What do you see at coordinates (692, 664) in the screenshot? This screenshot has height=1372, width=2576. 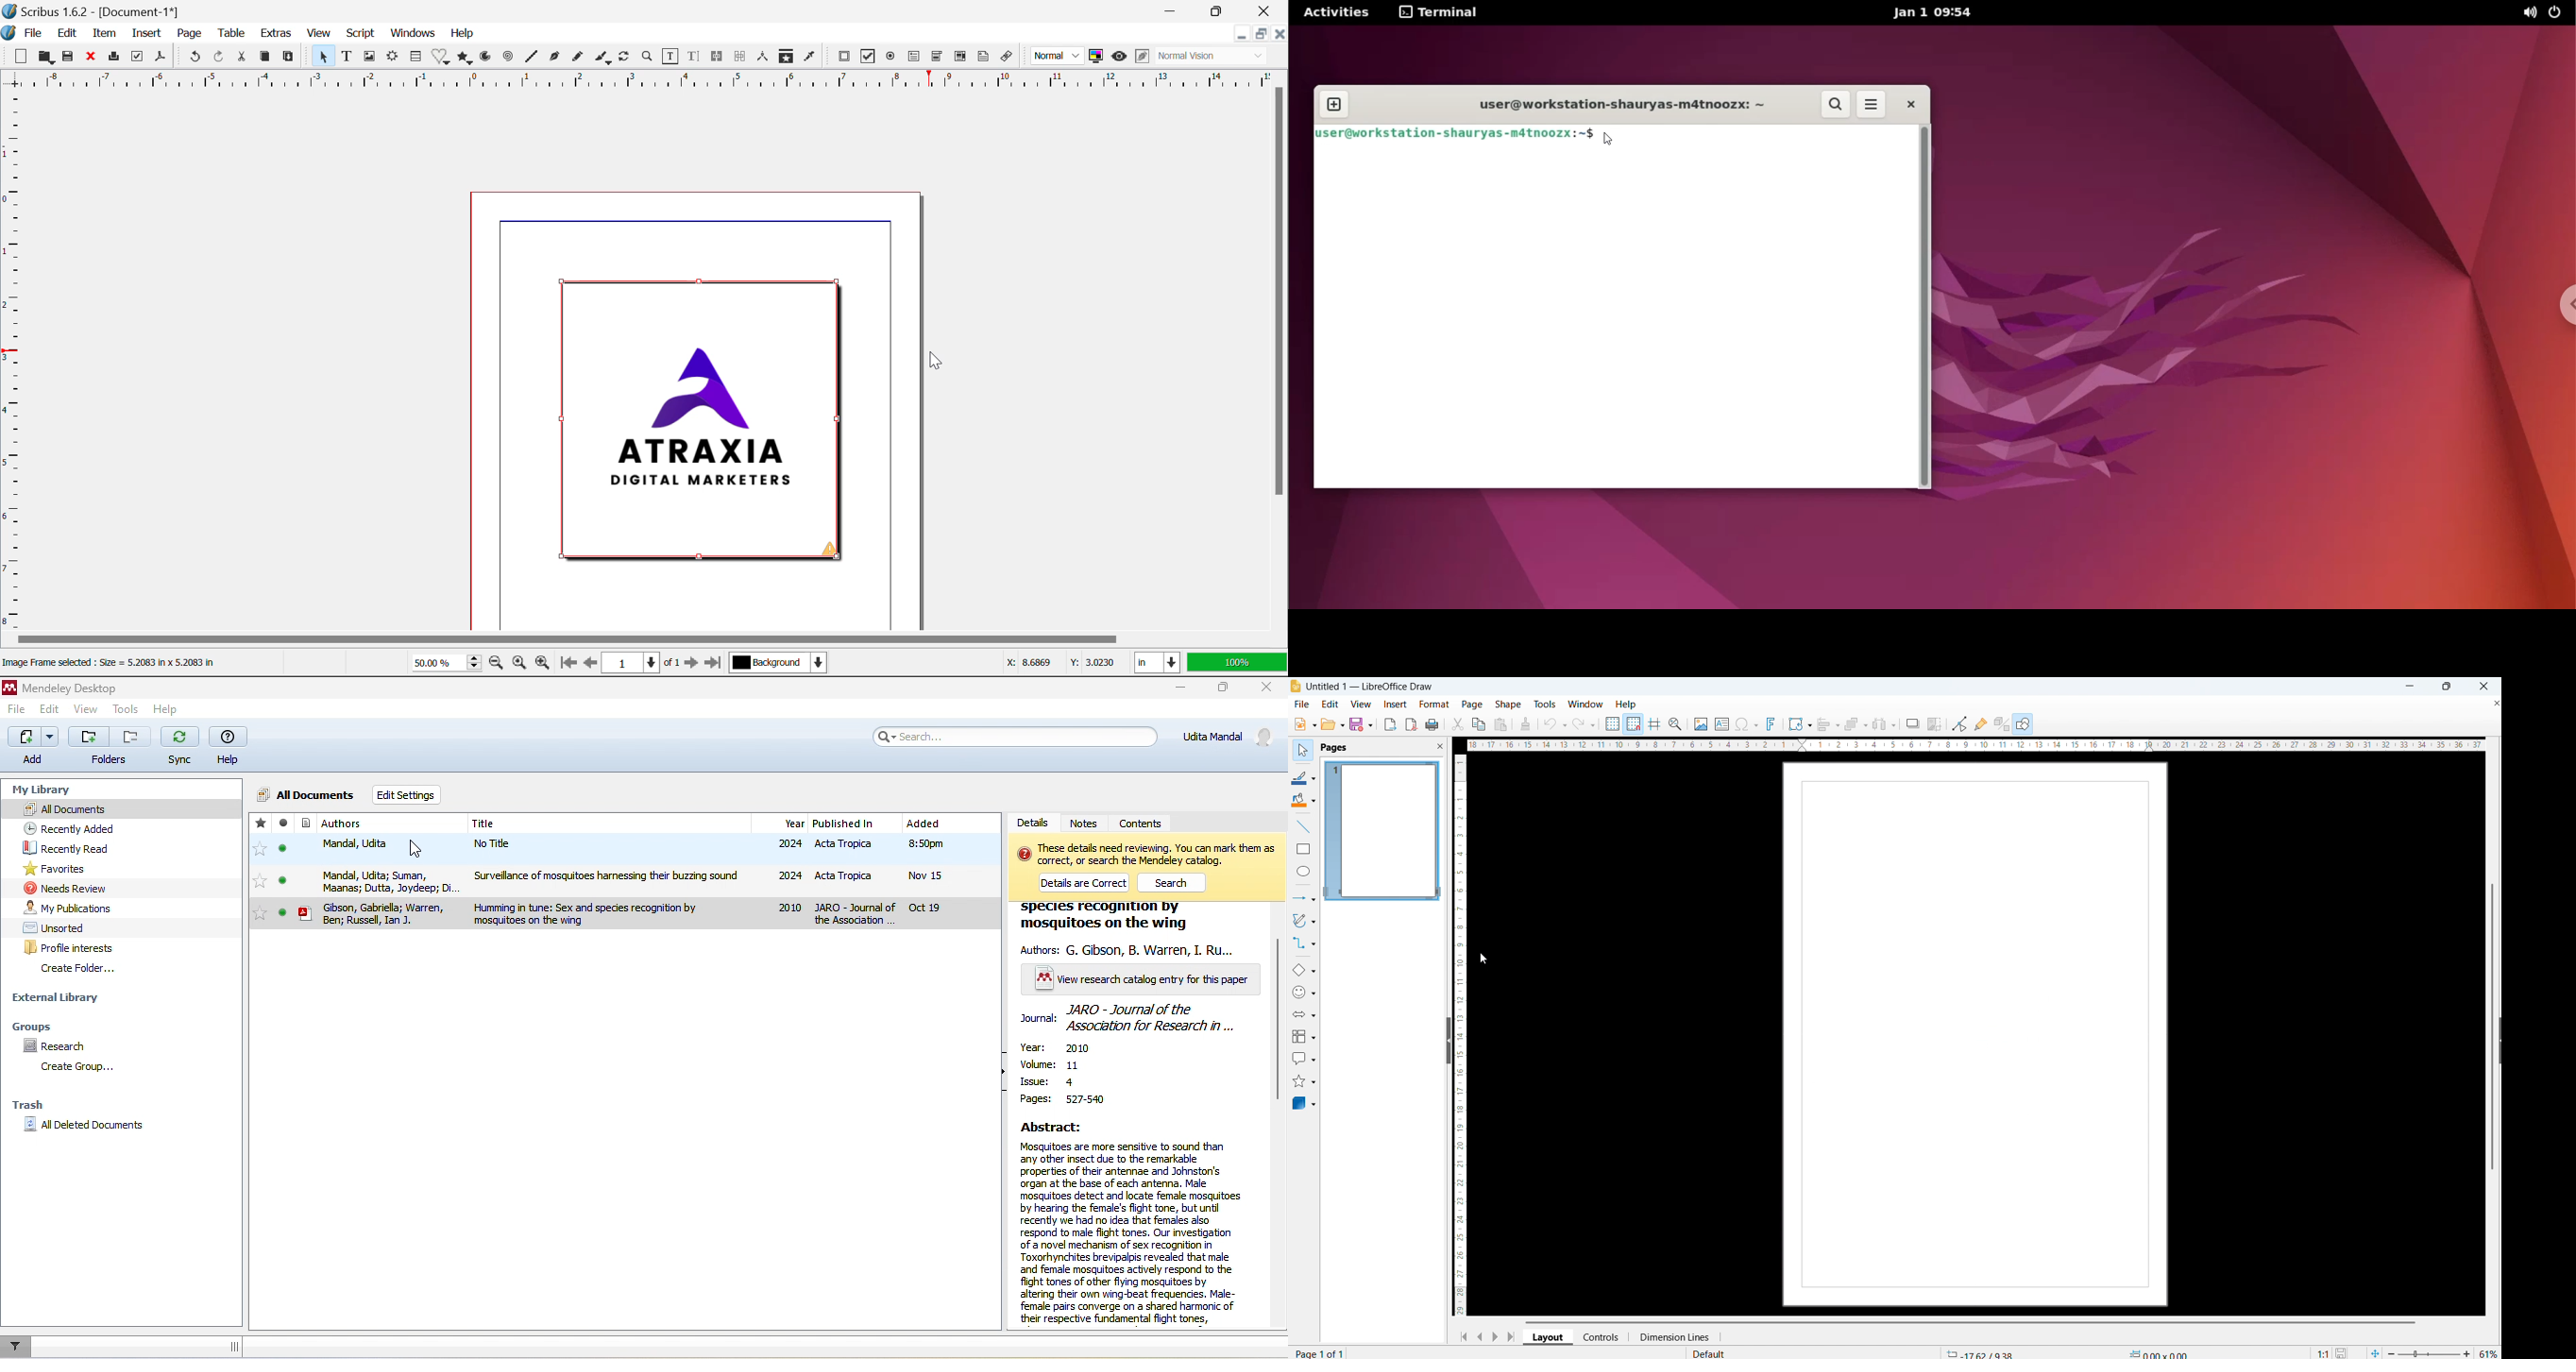 I see `Next page` at bounding box center [692, 664].